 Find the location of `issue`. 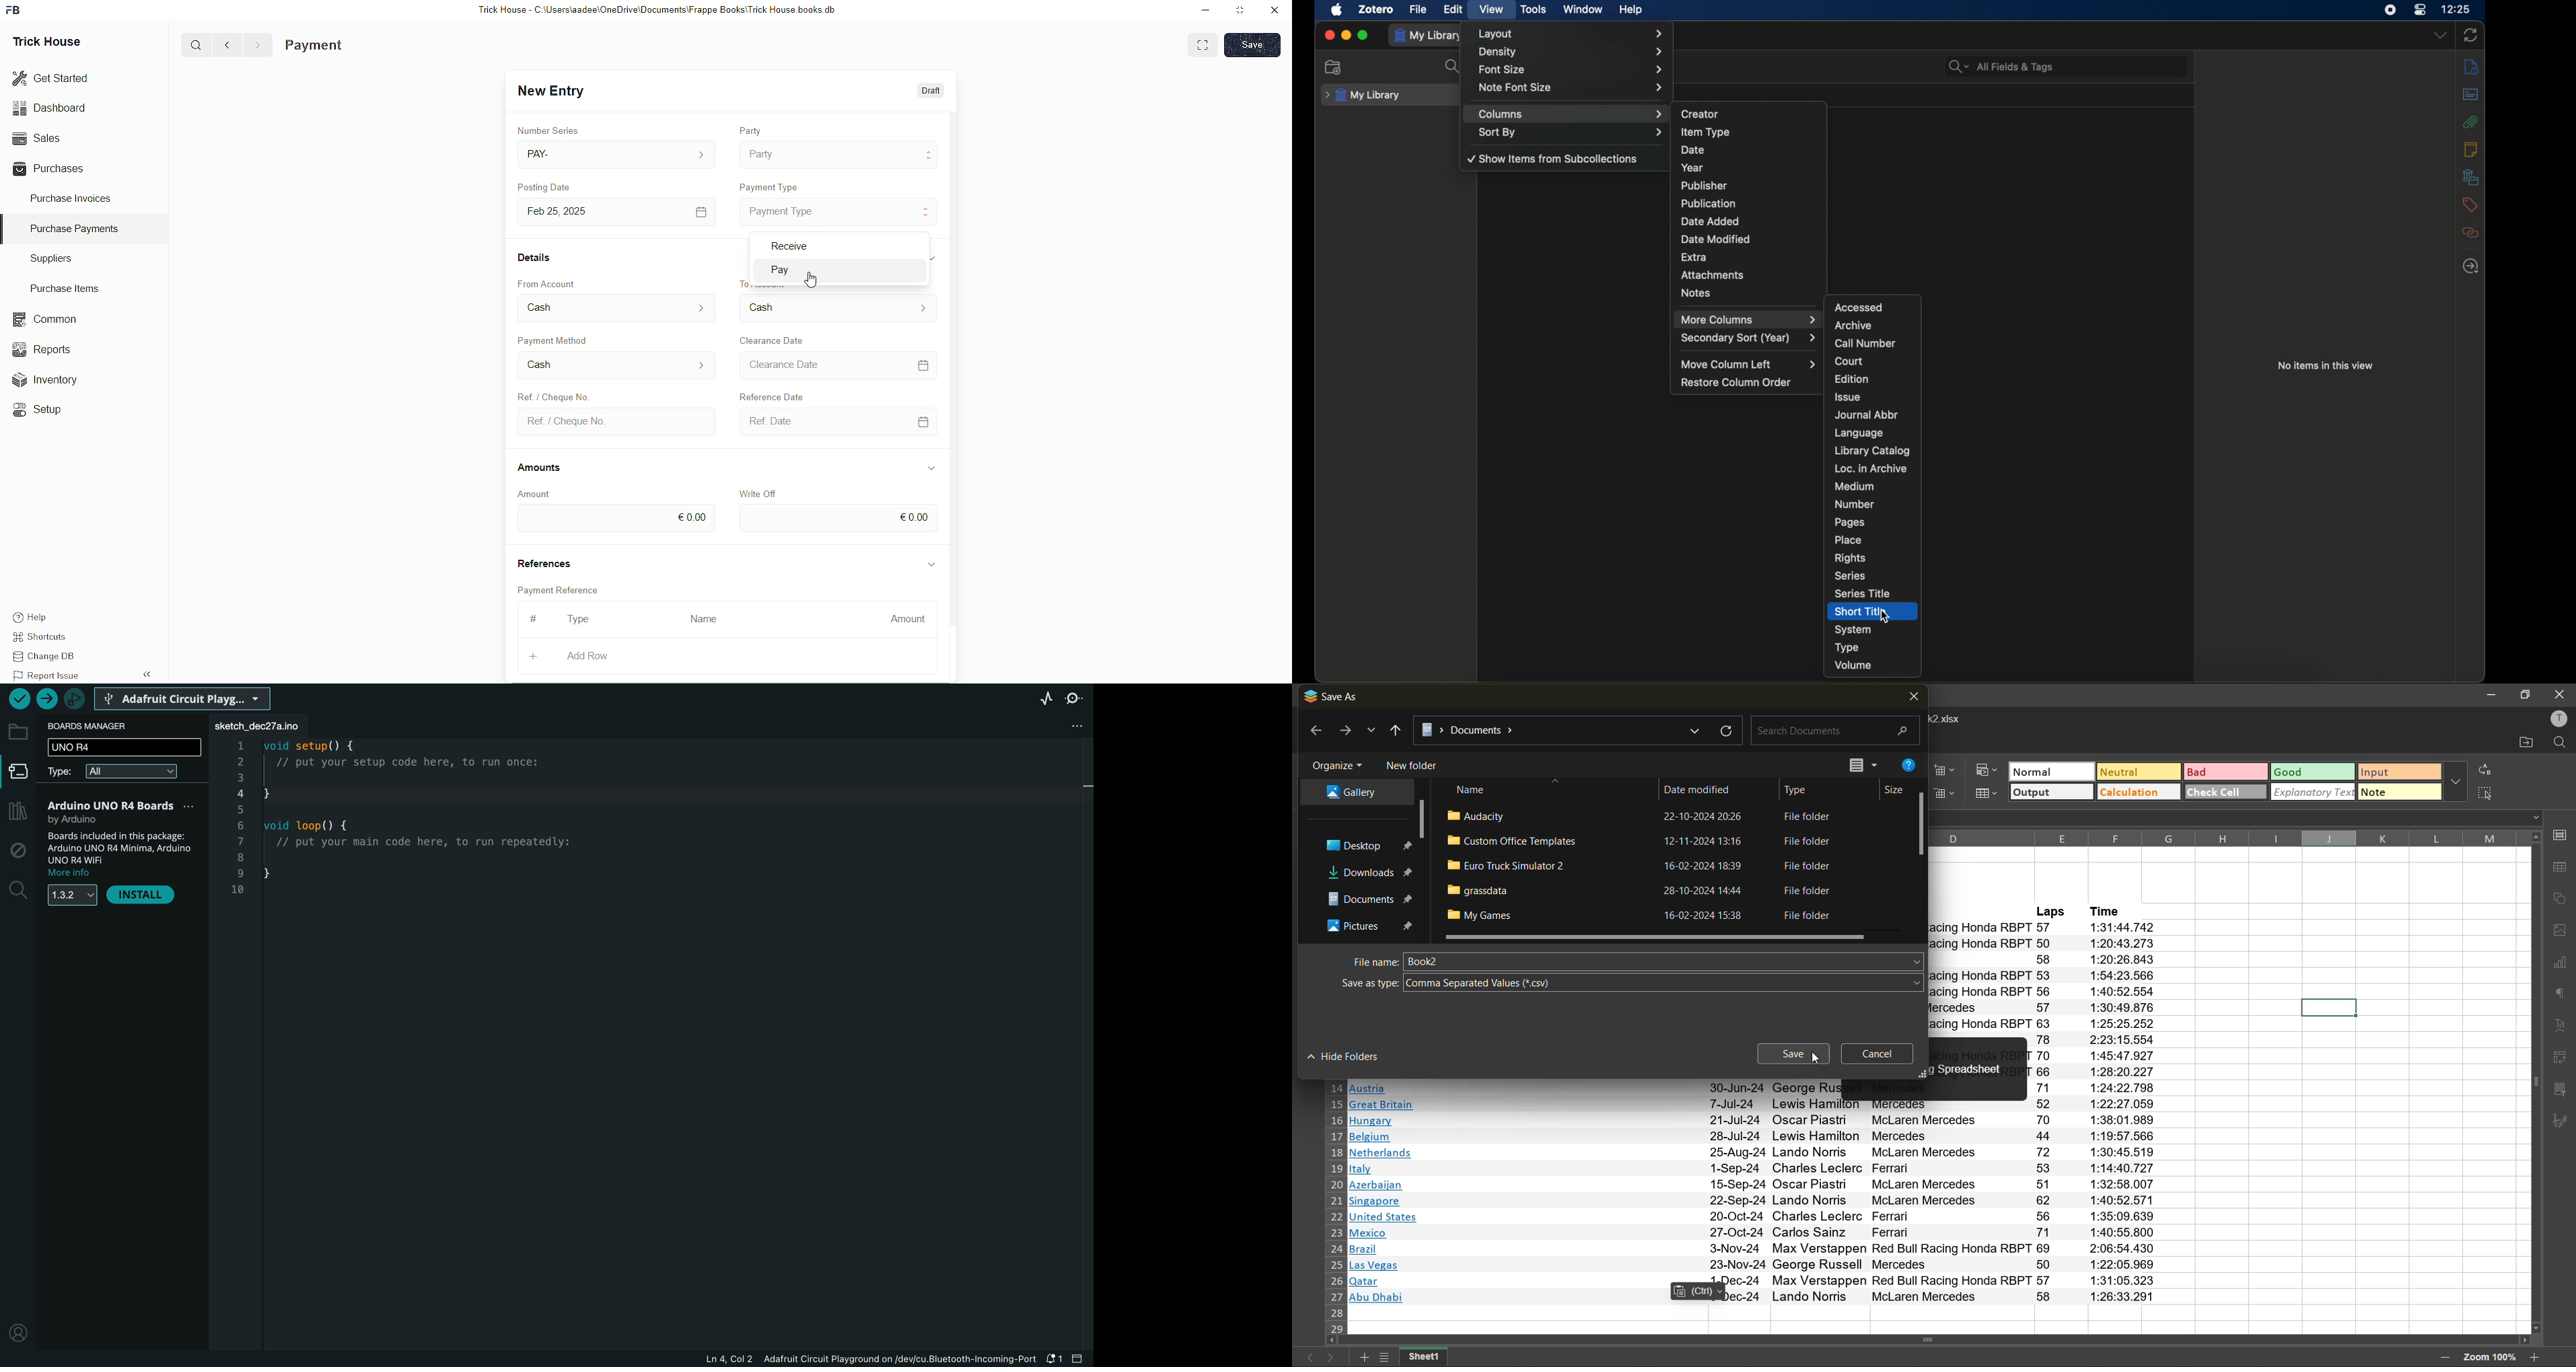

issue is located at coordinates (1848, 397).